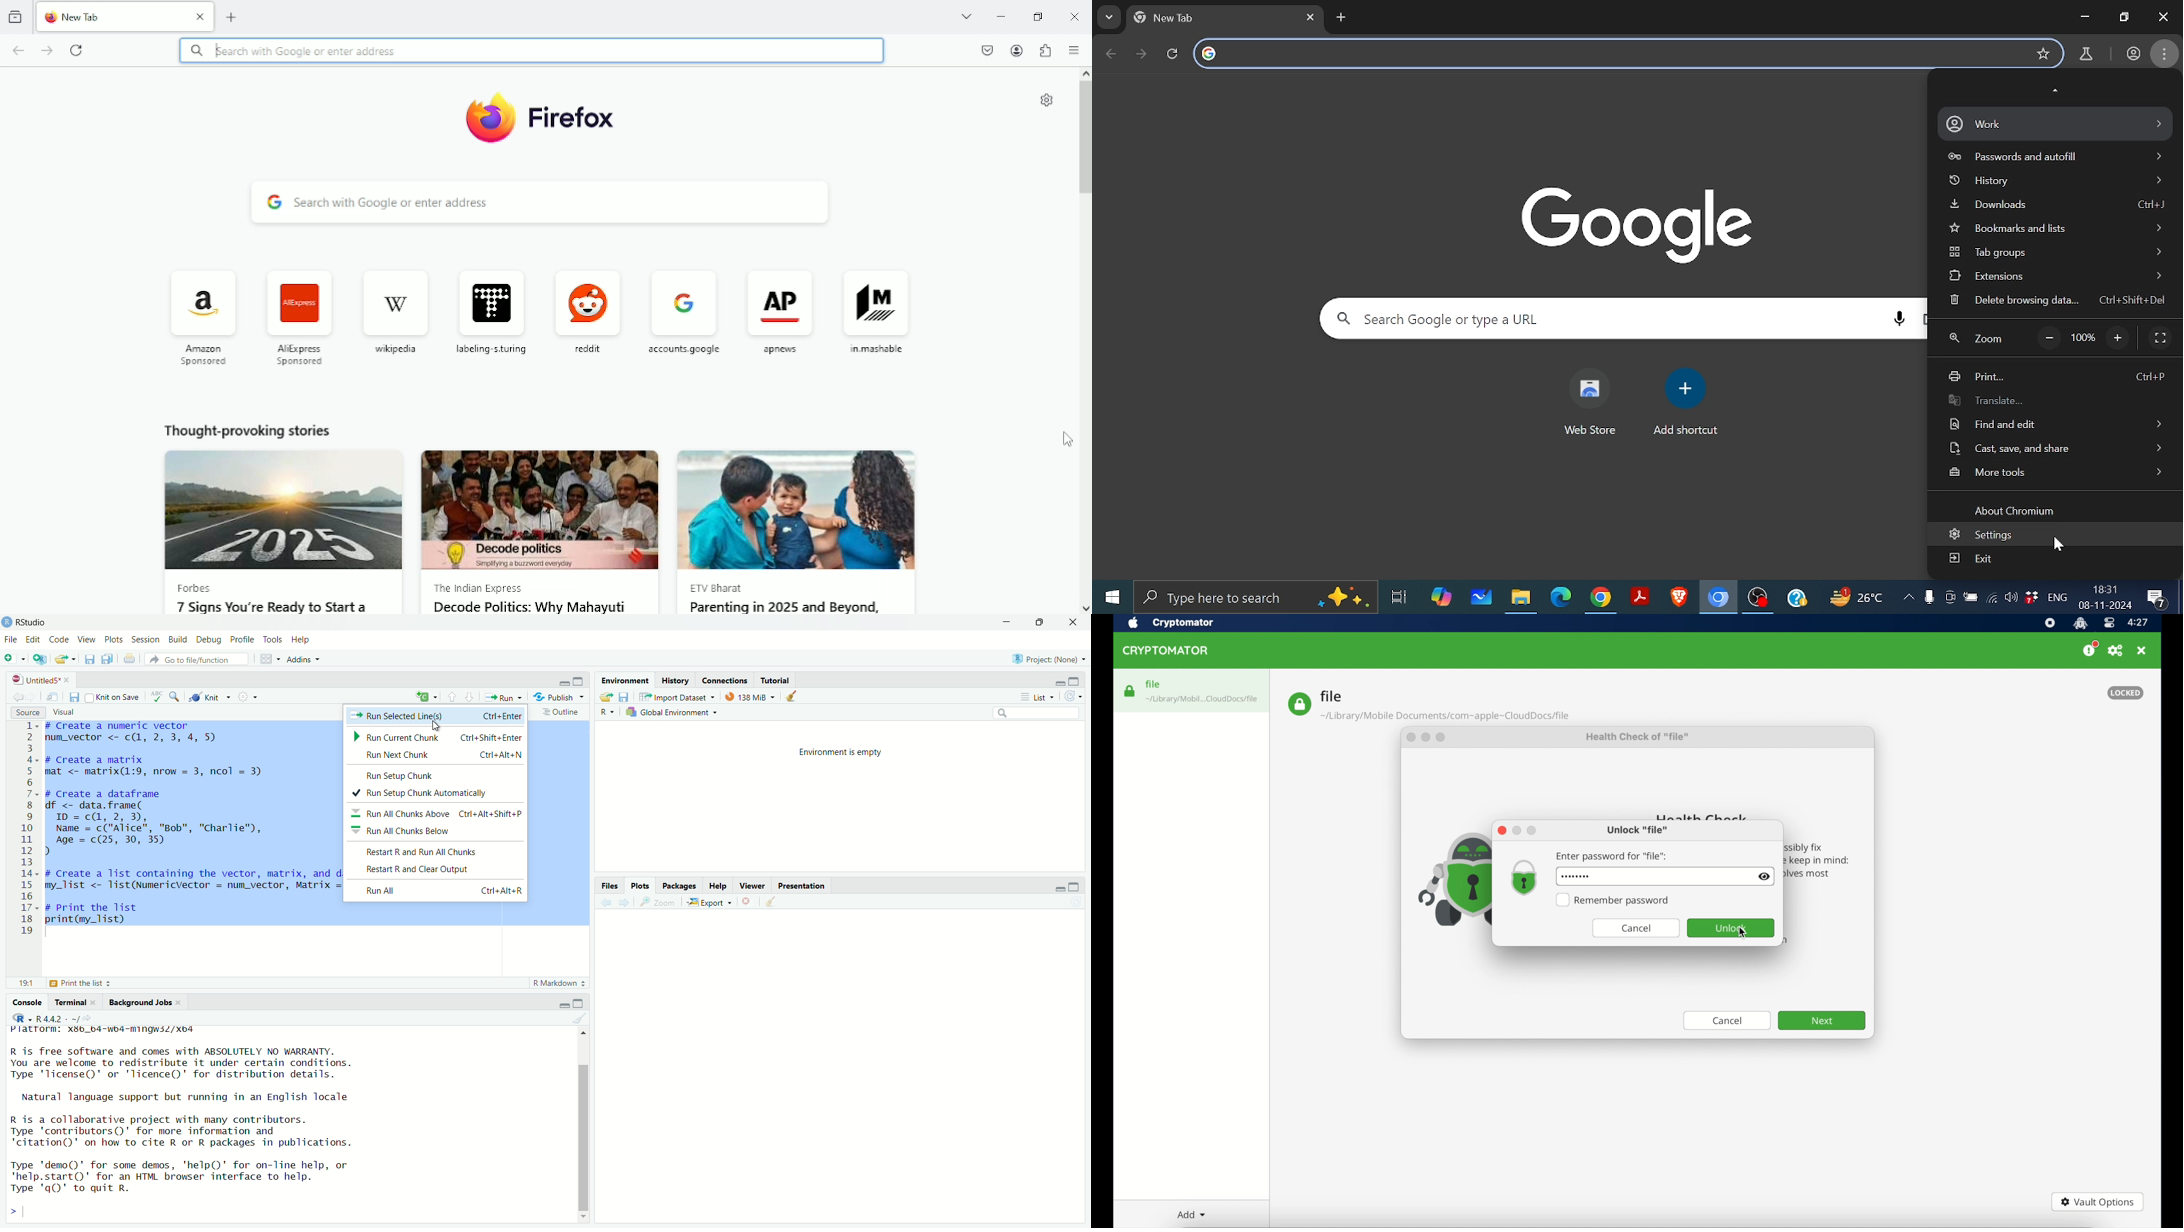  I want to click on export, so click(64, 661).